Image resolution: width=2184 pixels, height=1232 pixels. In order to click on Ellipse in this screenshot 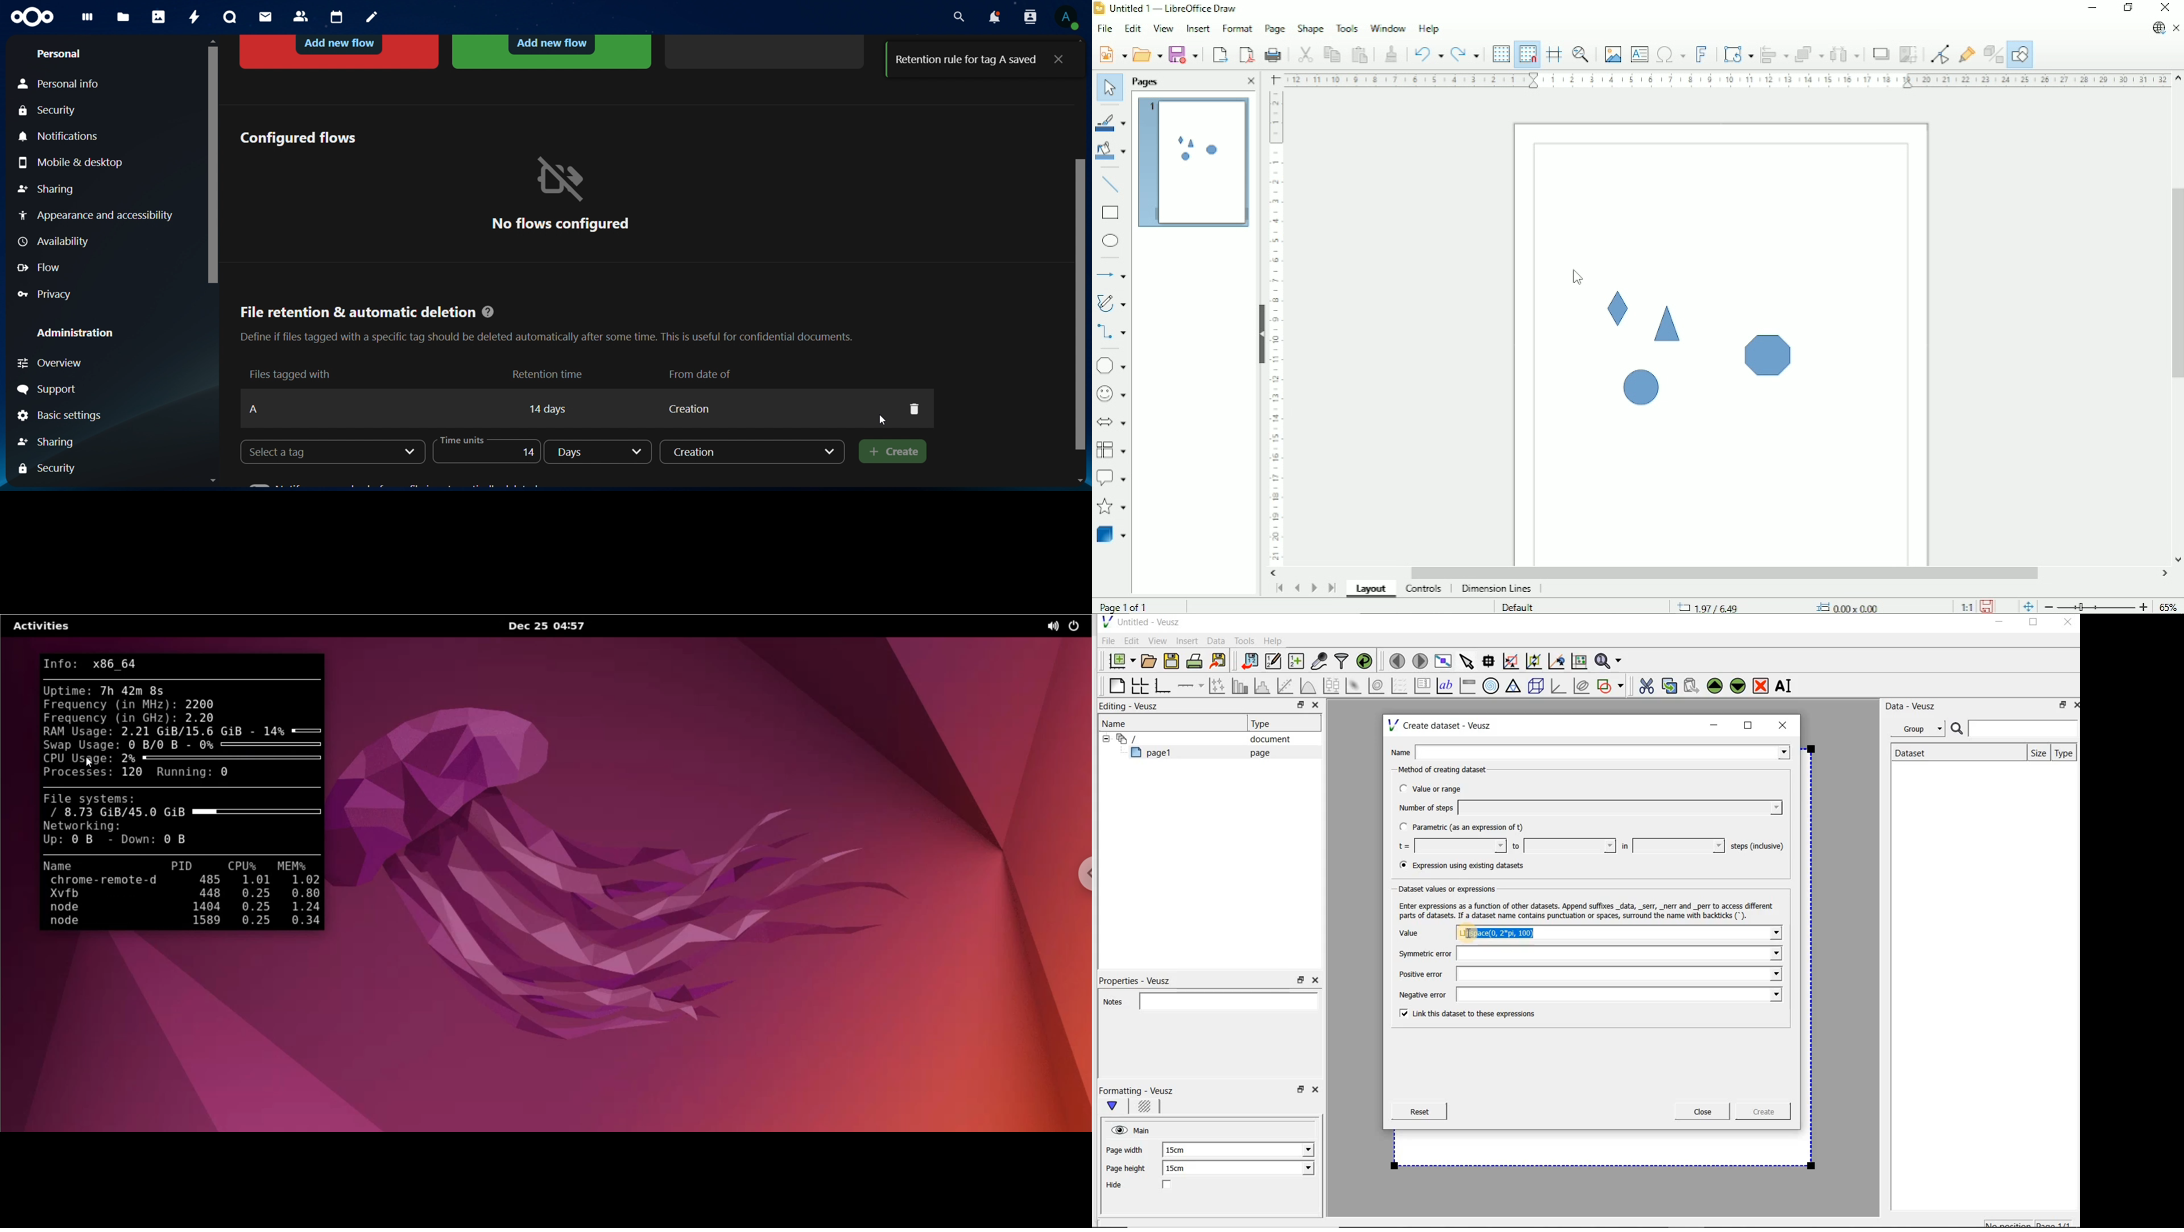, I will do `click(1111, 241)`.